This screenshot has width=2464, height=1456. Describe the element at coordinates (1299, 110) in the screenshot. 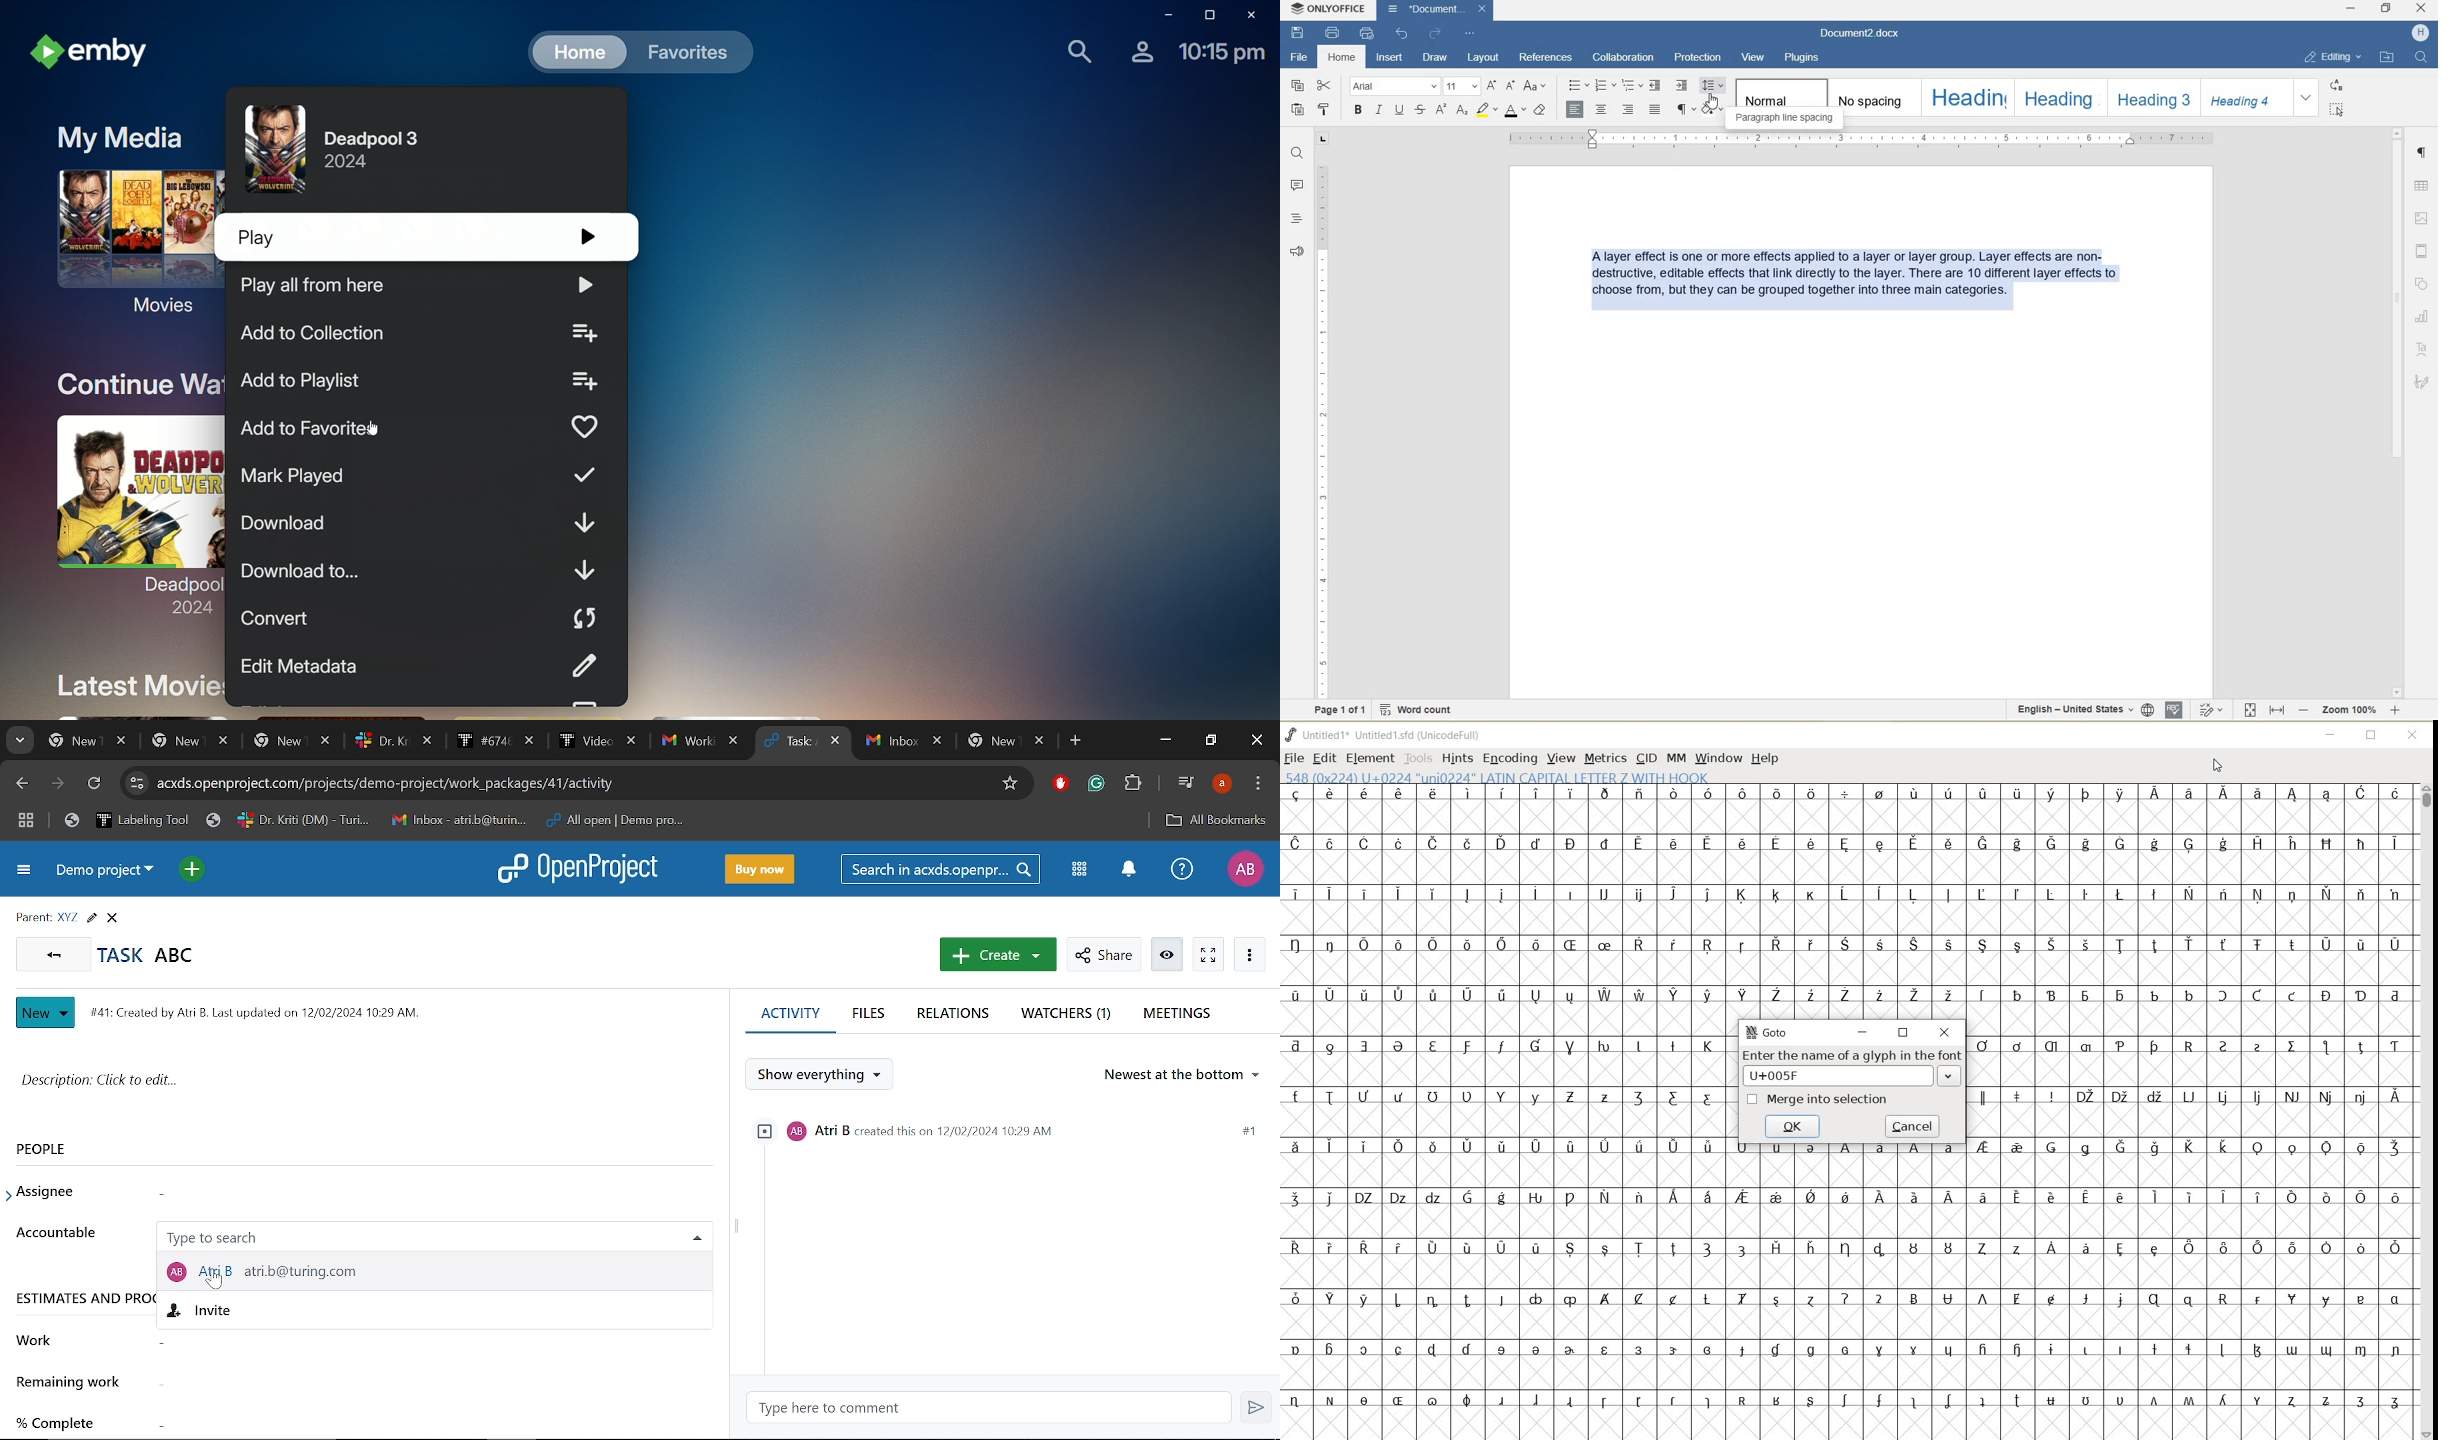

I see `paste` at that location.